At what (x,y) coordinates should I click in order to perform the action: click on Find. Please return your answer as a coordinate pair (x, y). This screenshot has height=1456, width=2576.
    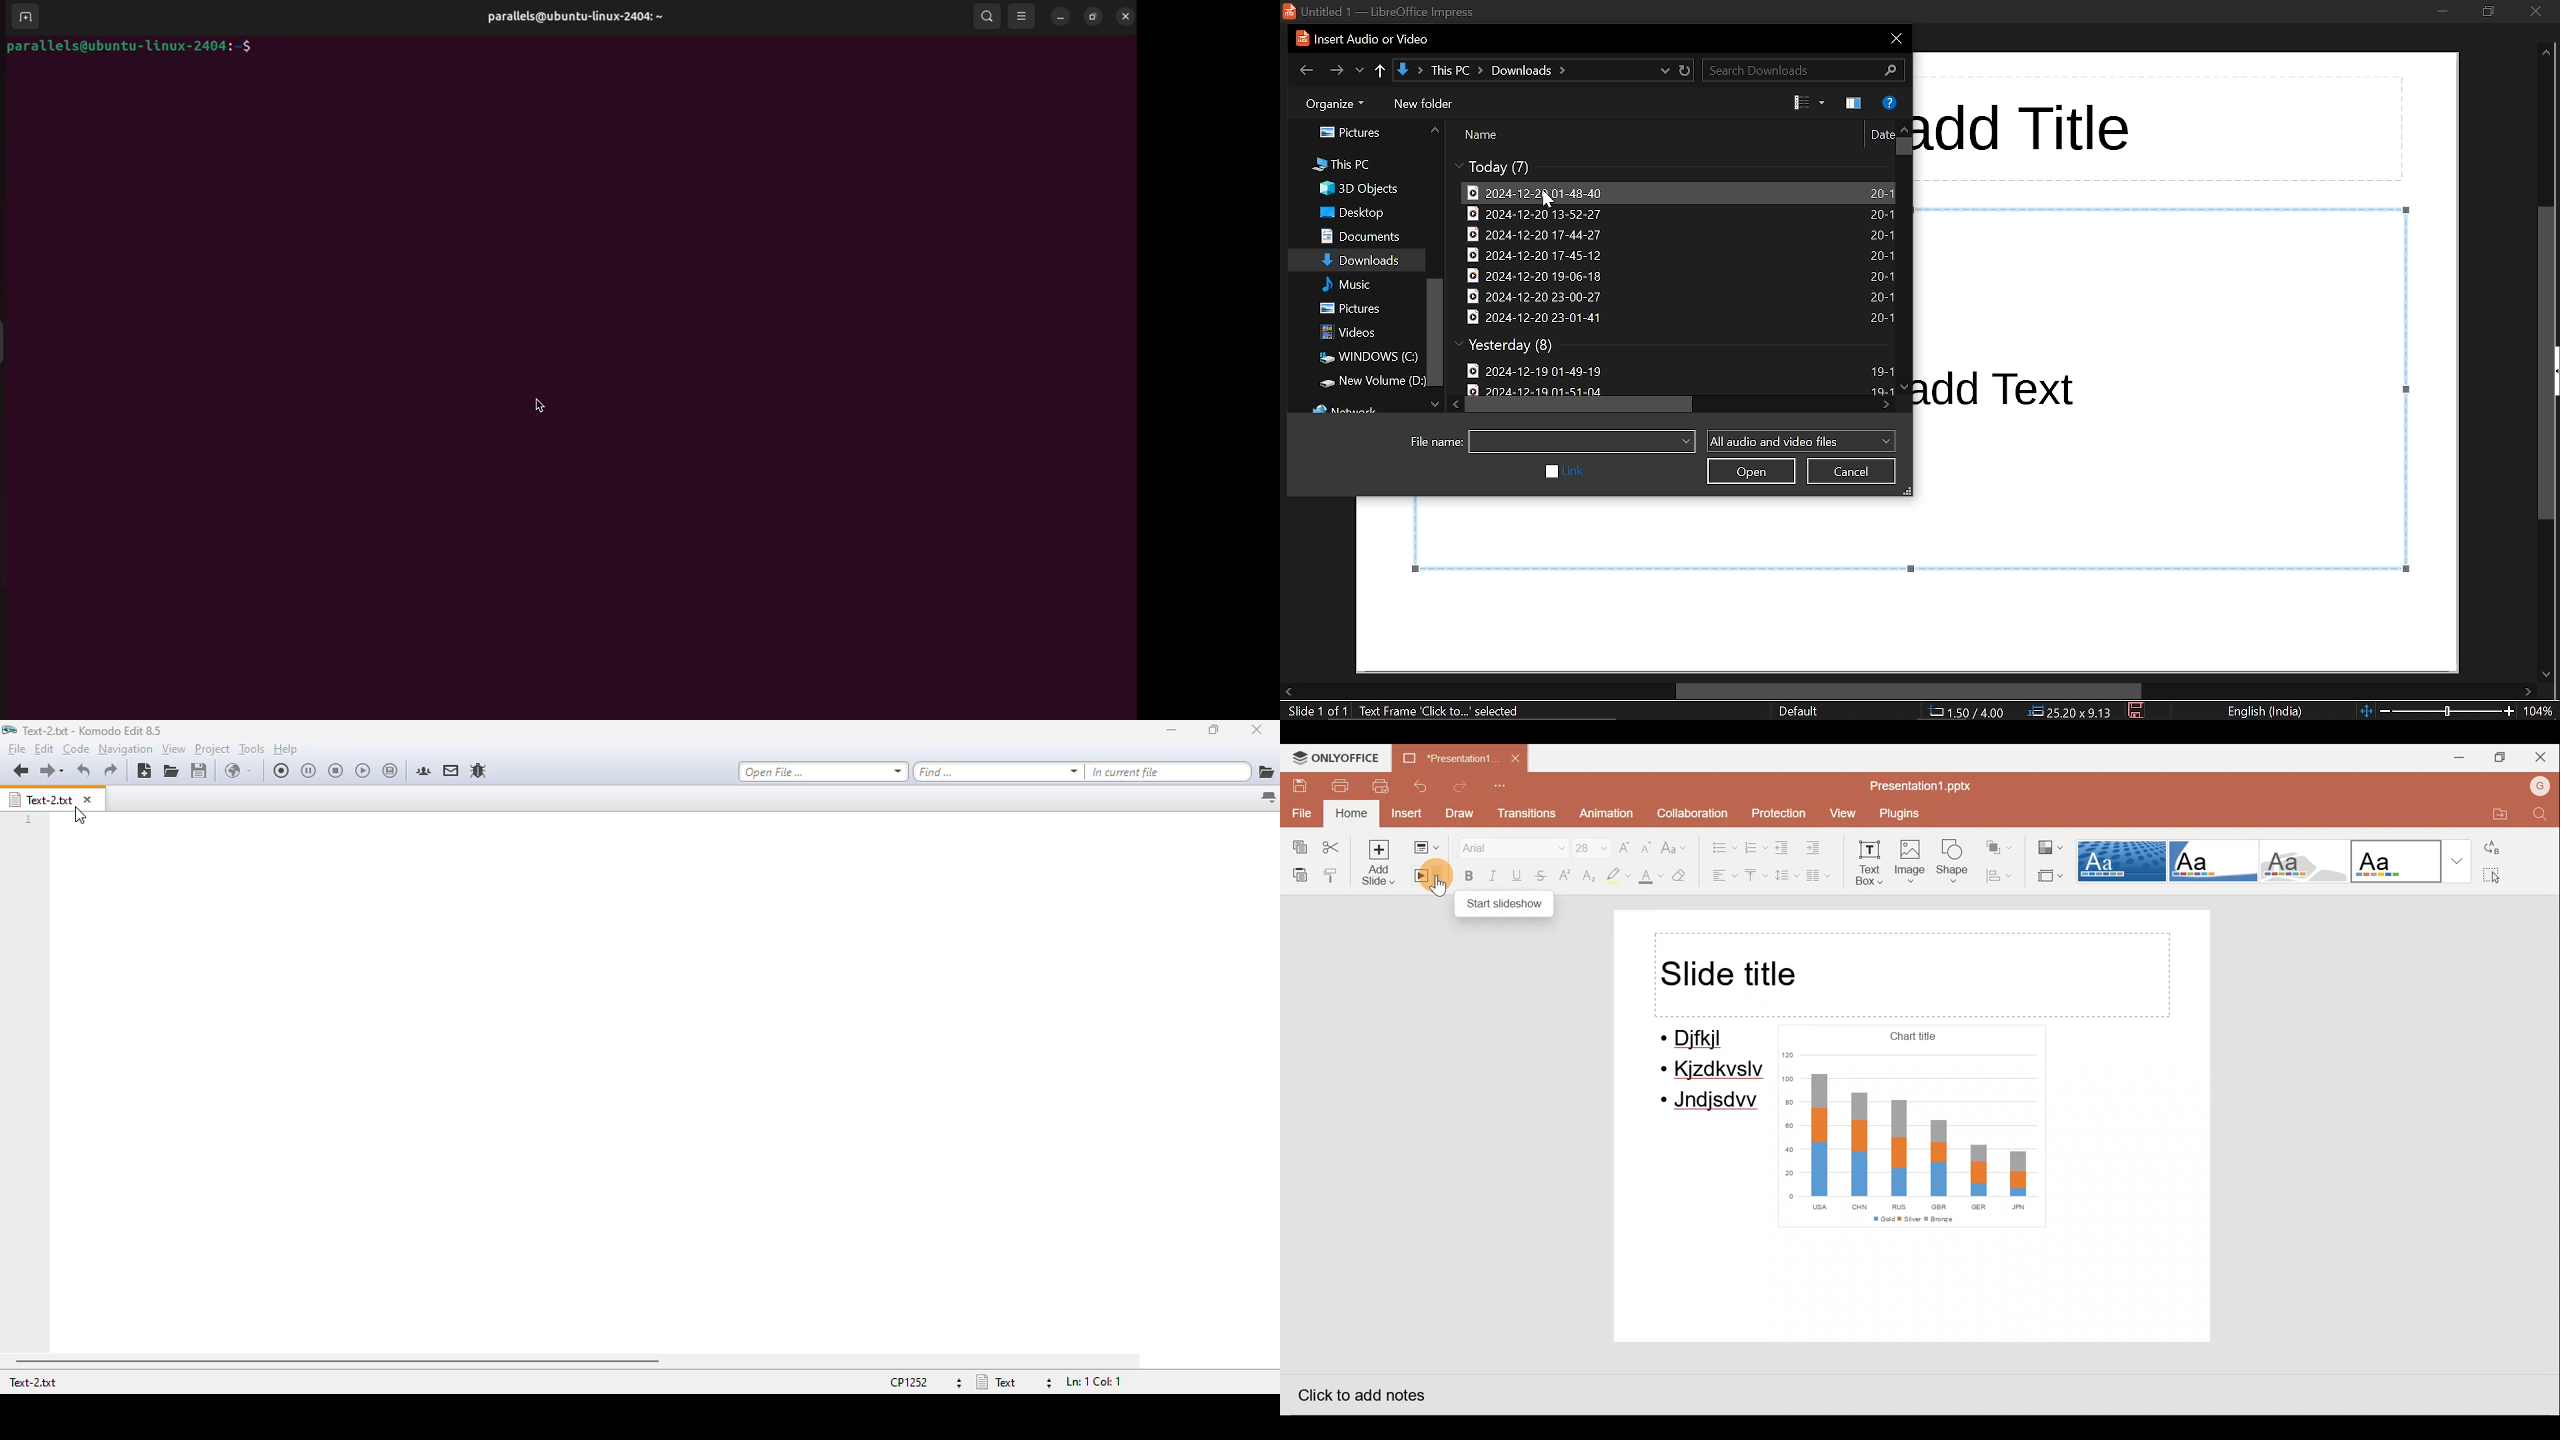
    Looking at the image, I should click on (2539, 815).